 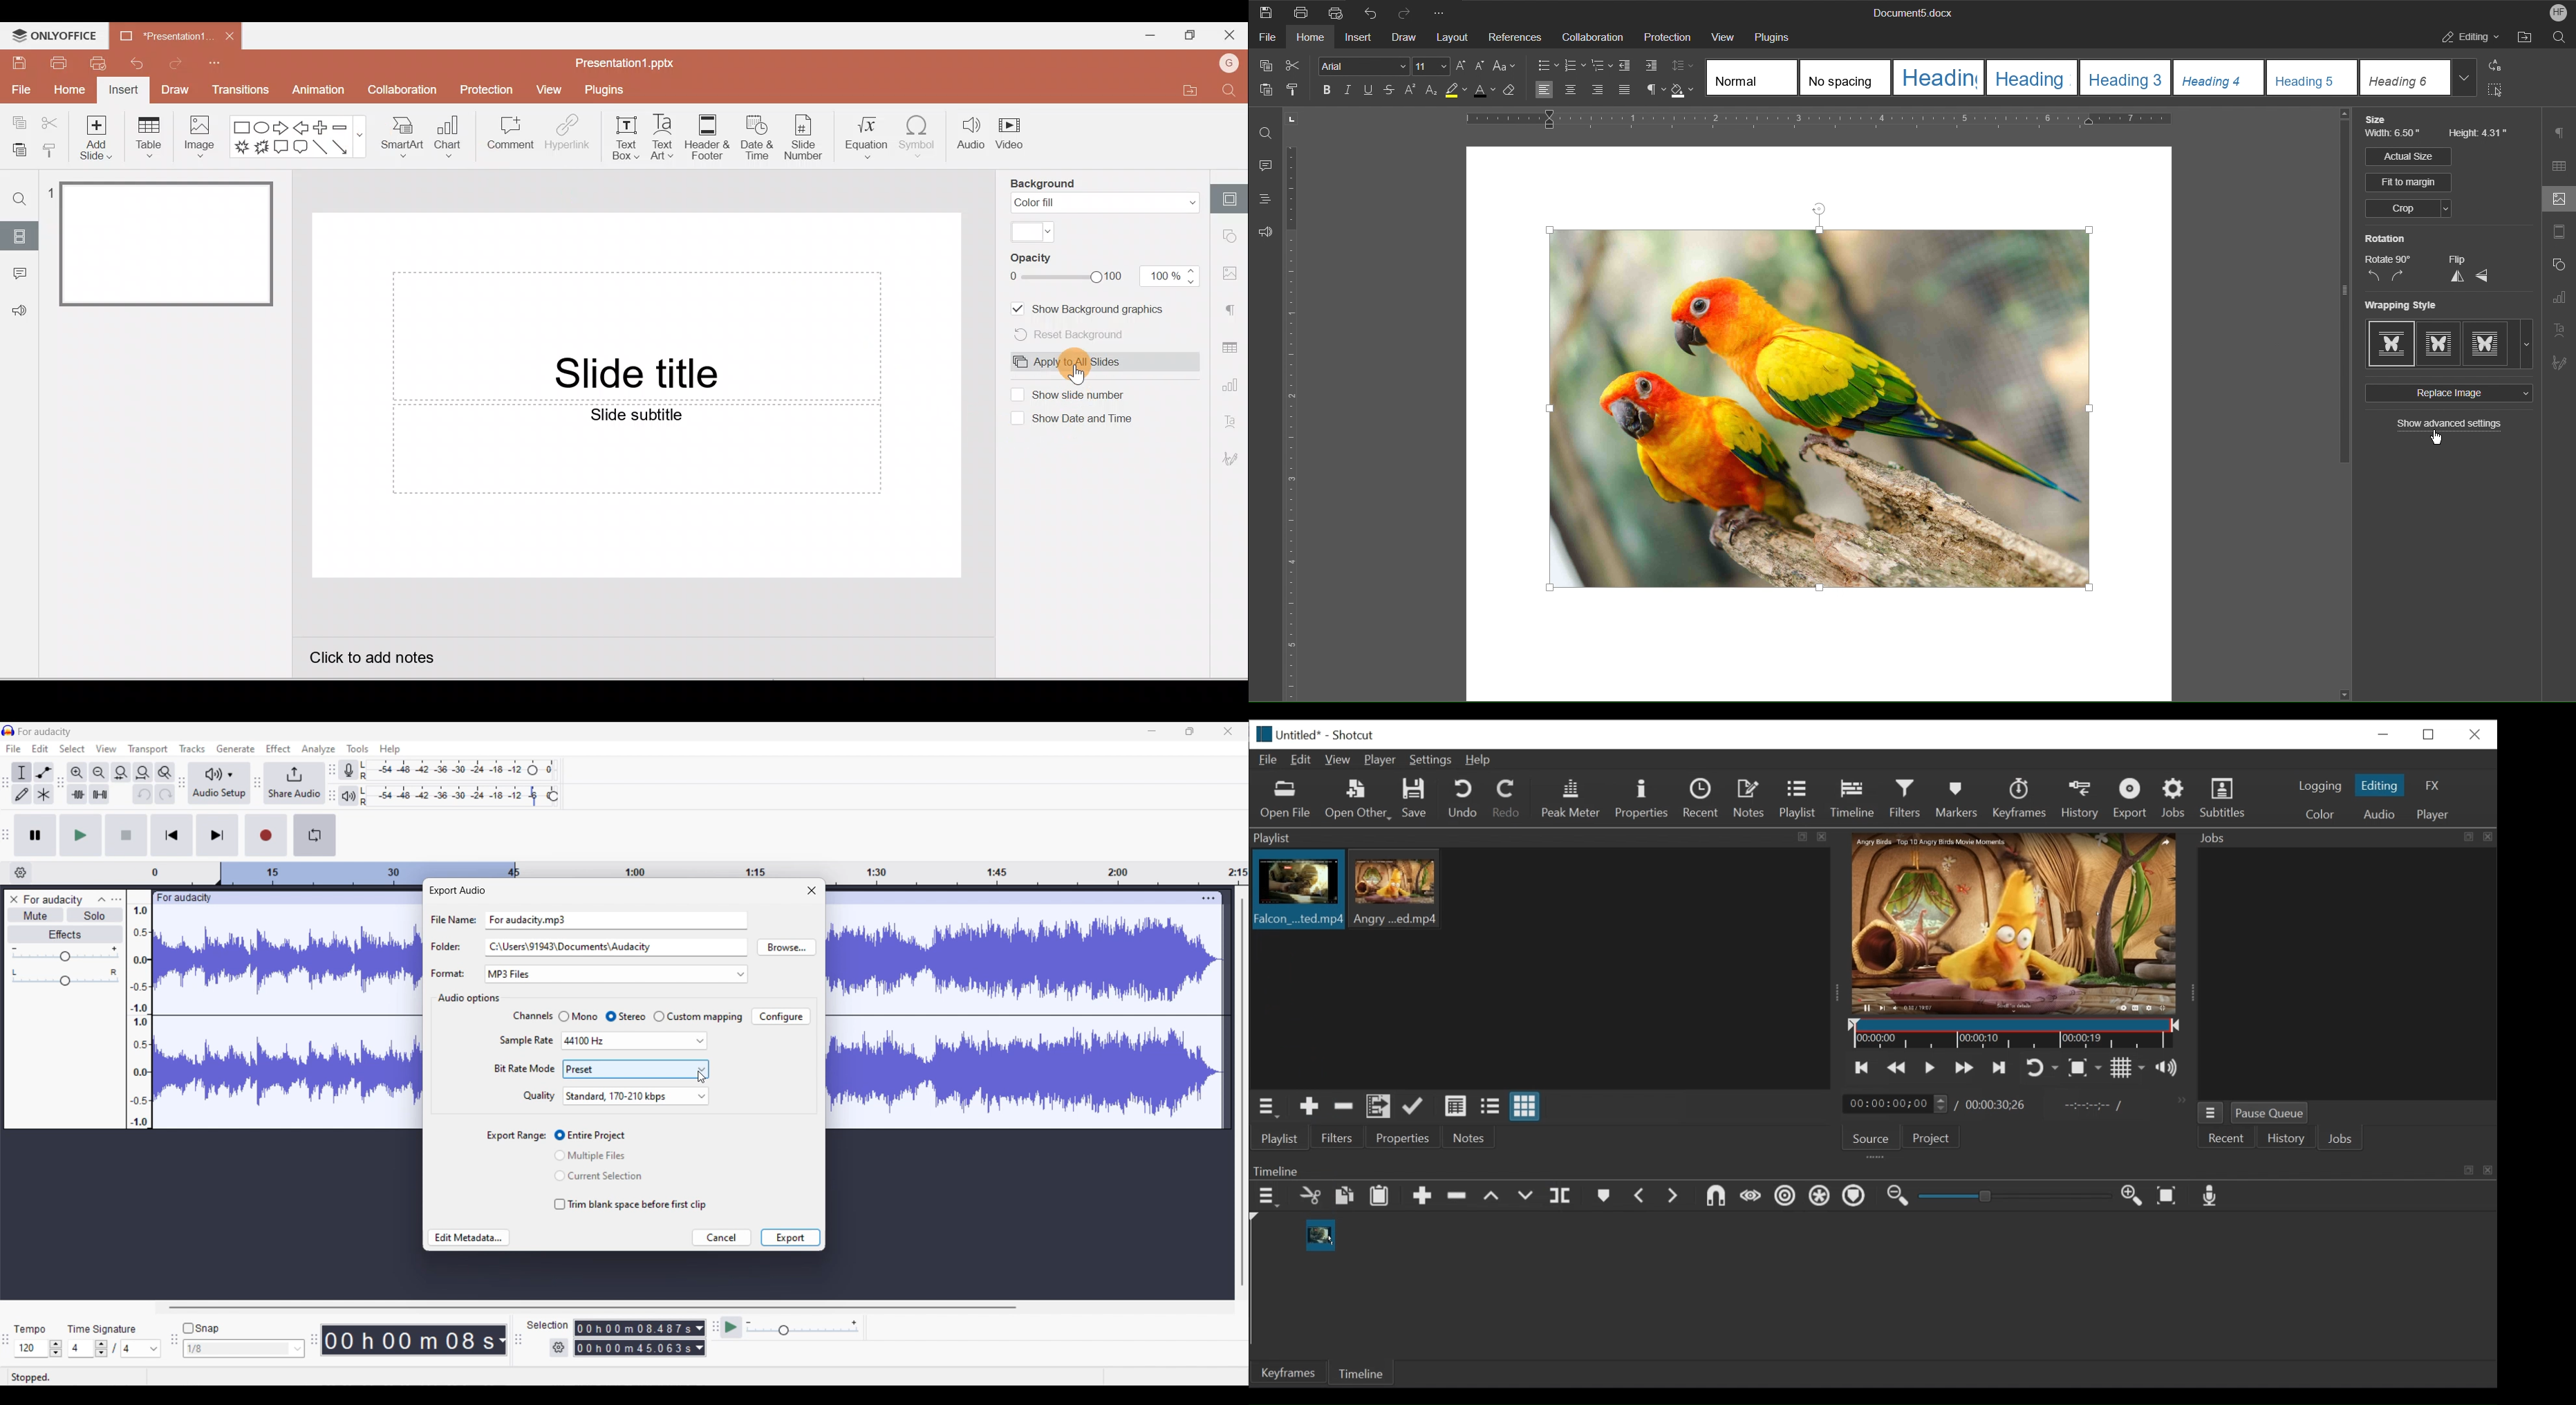 What do you see at coordinates (1302, 12) in the screenshot?
I see `Print` at bounding box center [1302, 12].